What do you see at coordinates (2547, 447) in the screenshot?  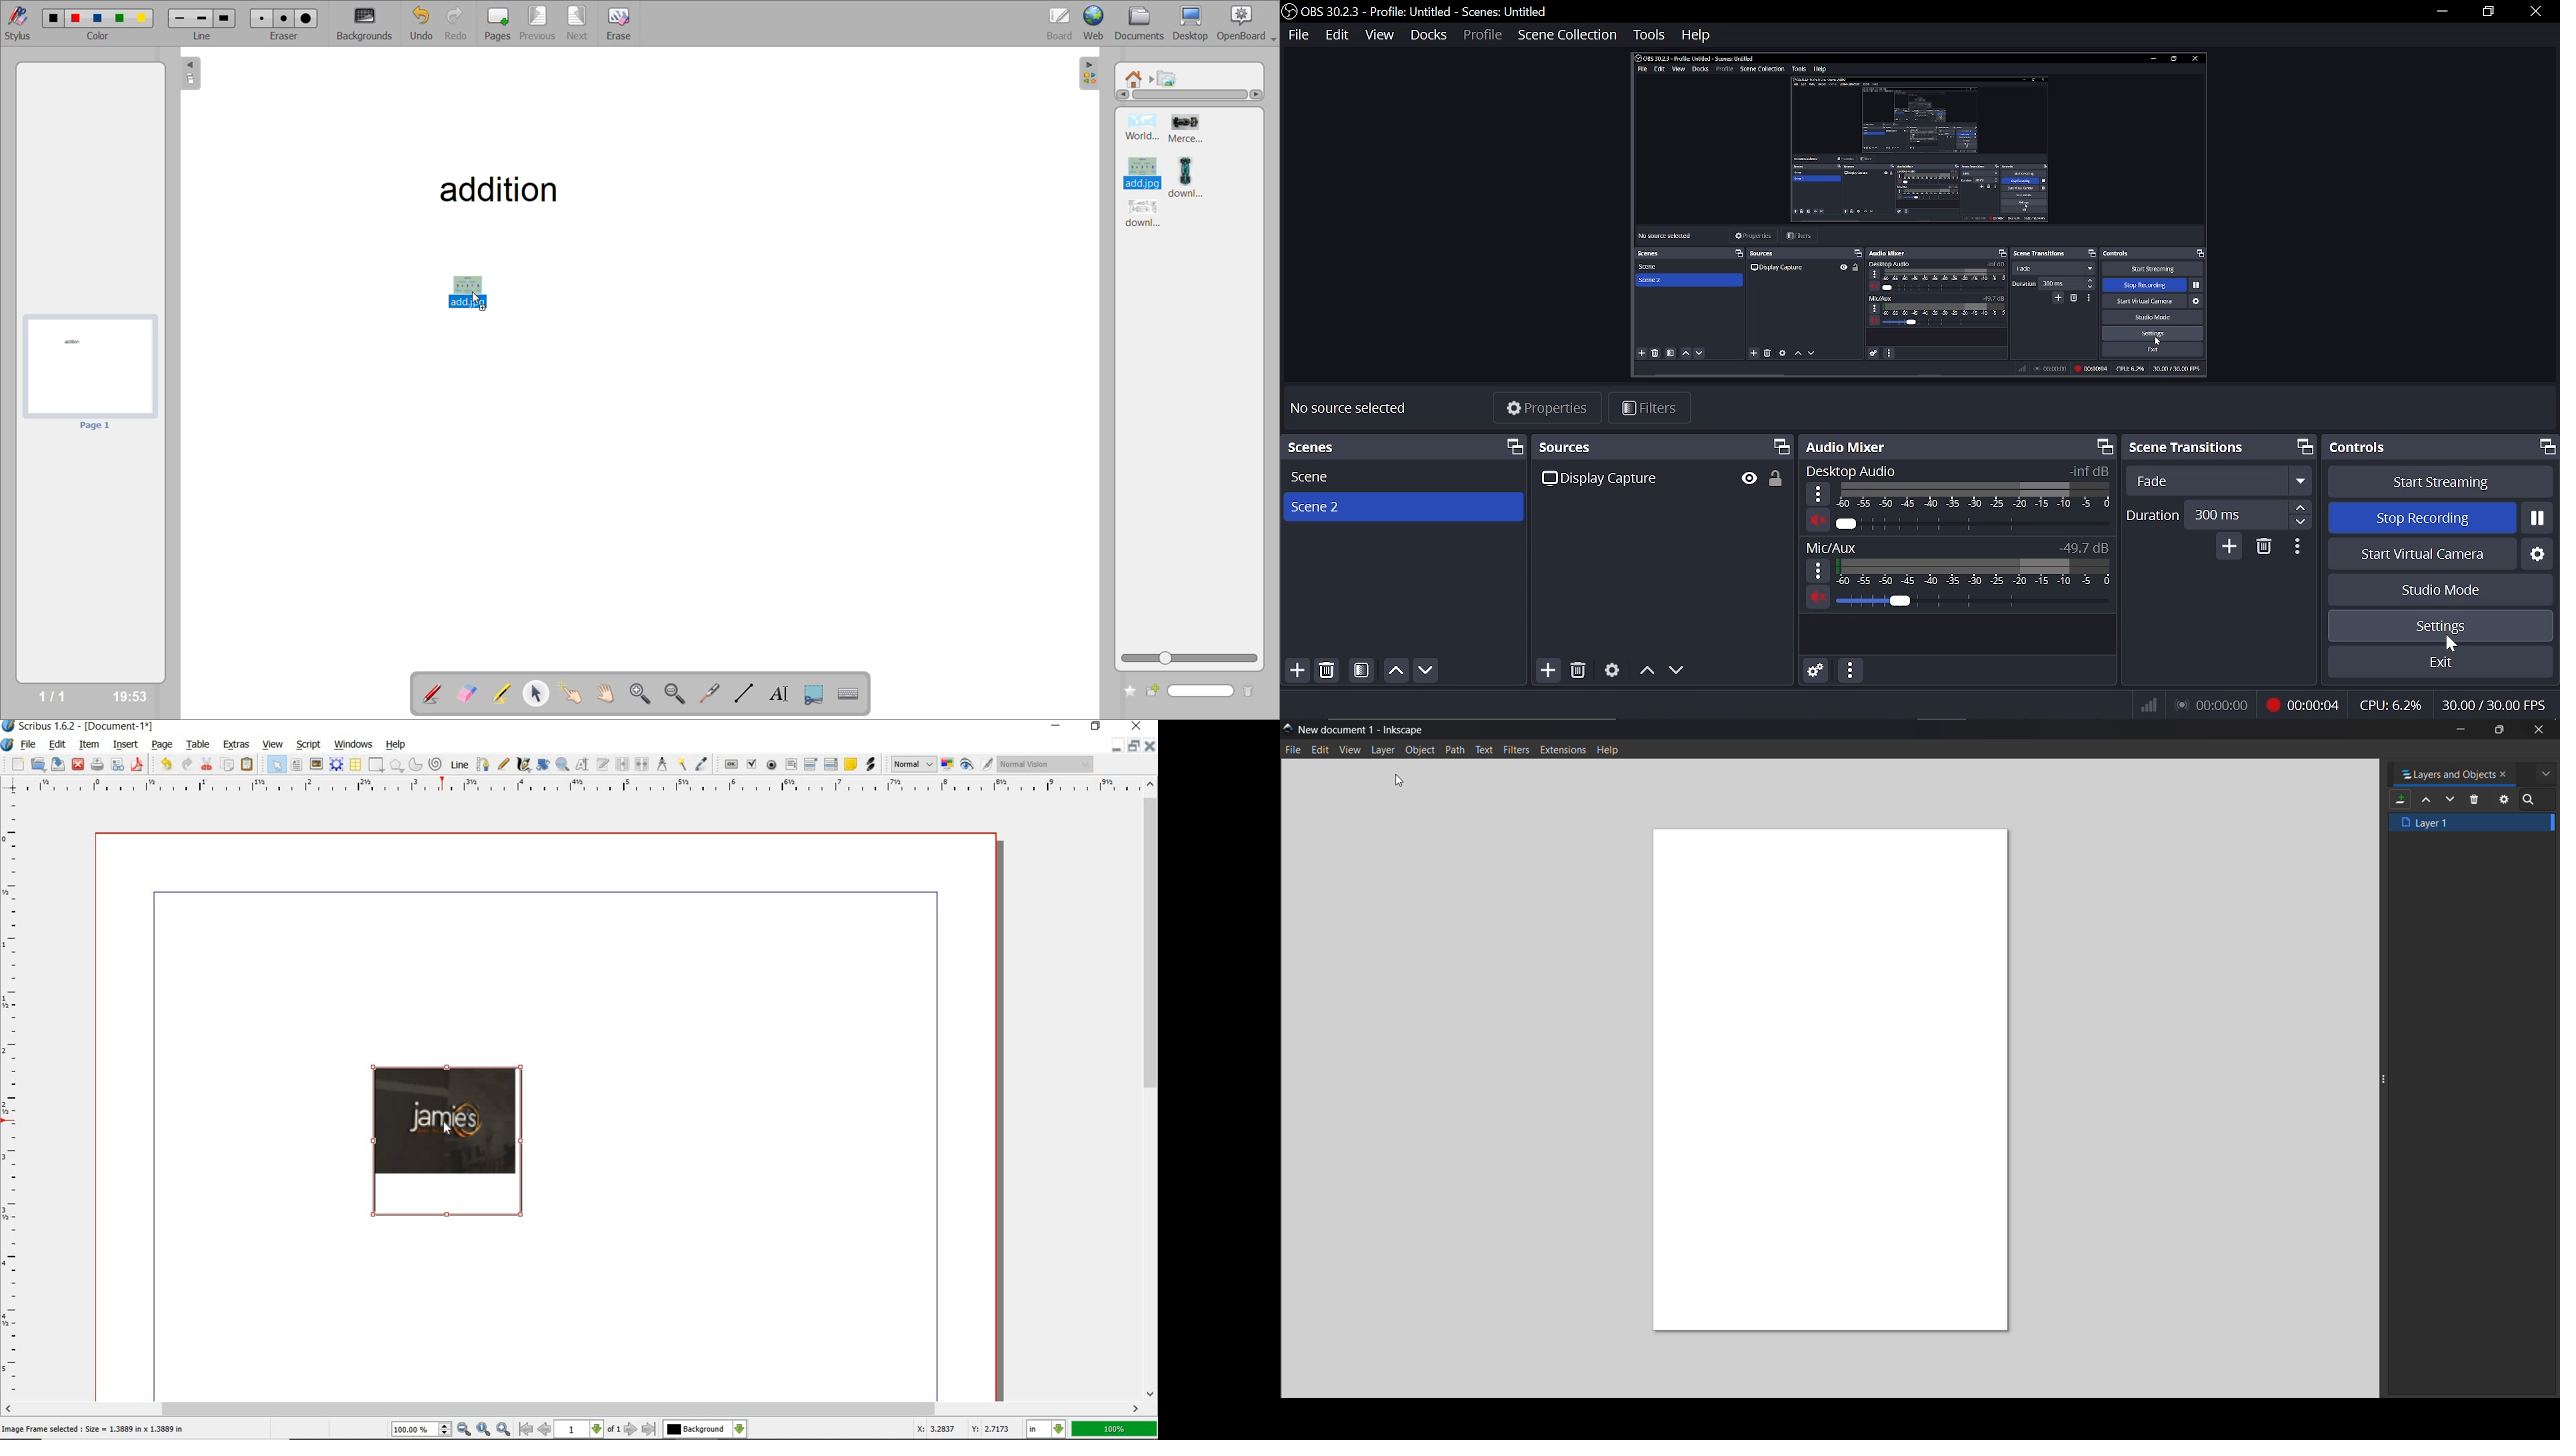 I see `toggle controls` at bounding box center [2547, 447].